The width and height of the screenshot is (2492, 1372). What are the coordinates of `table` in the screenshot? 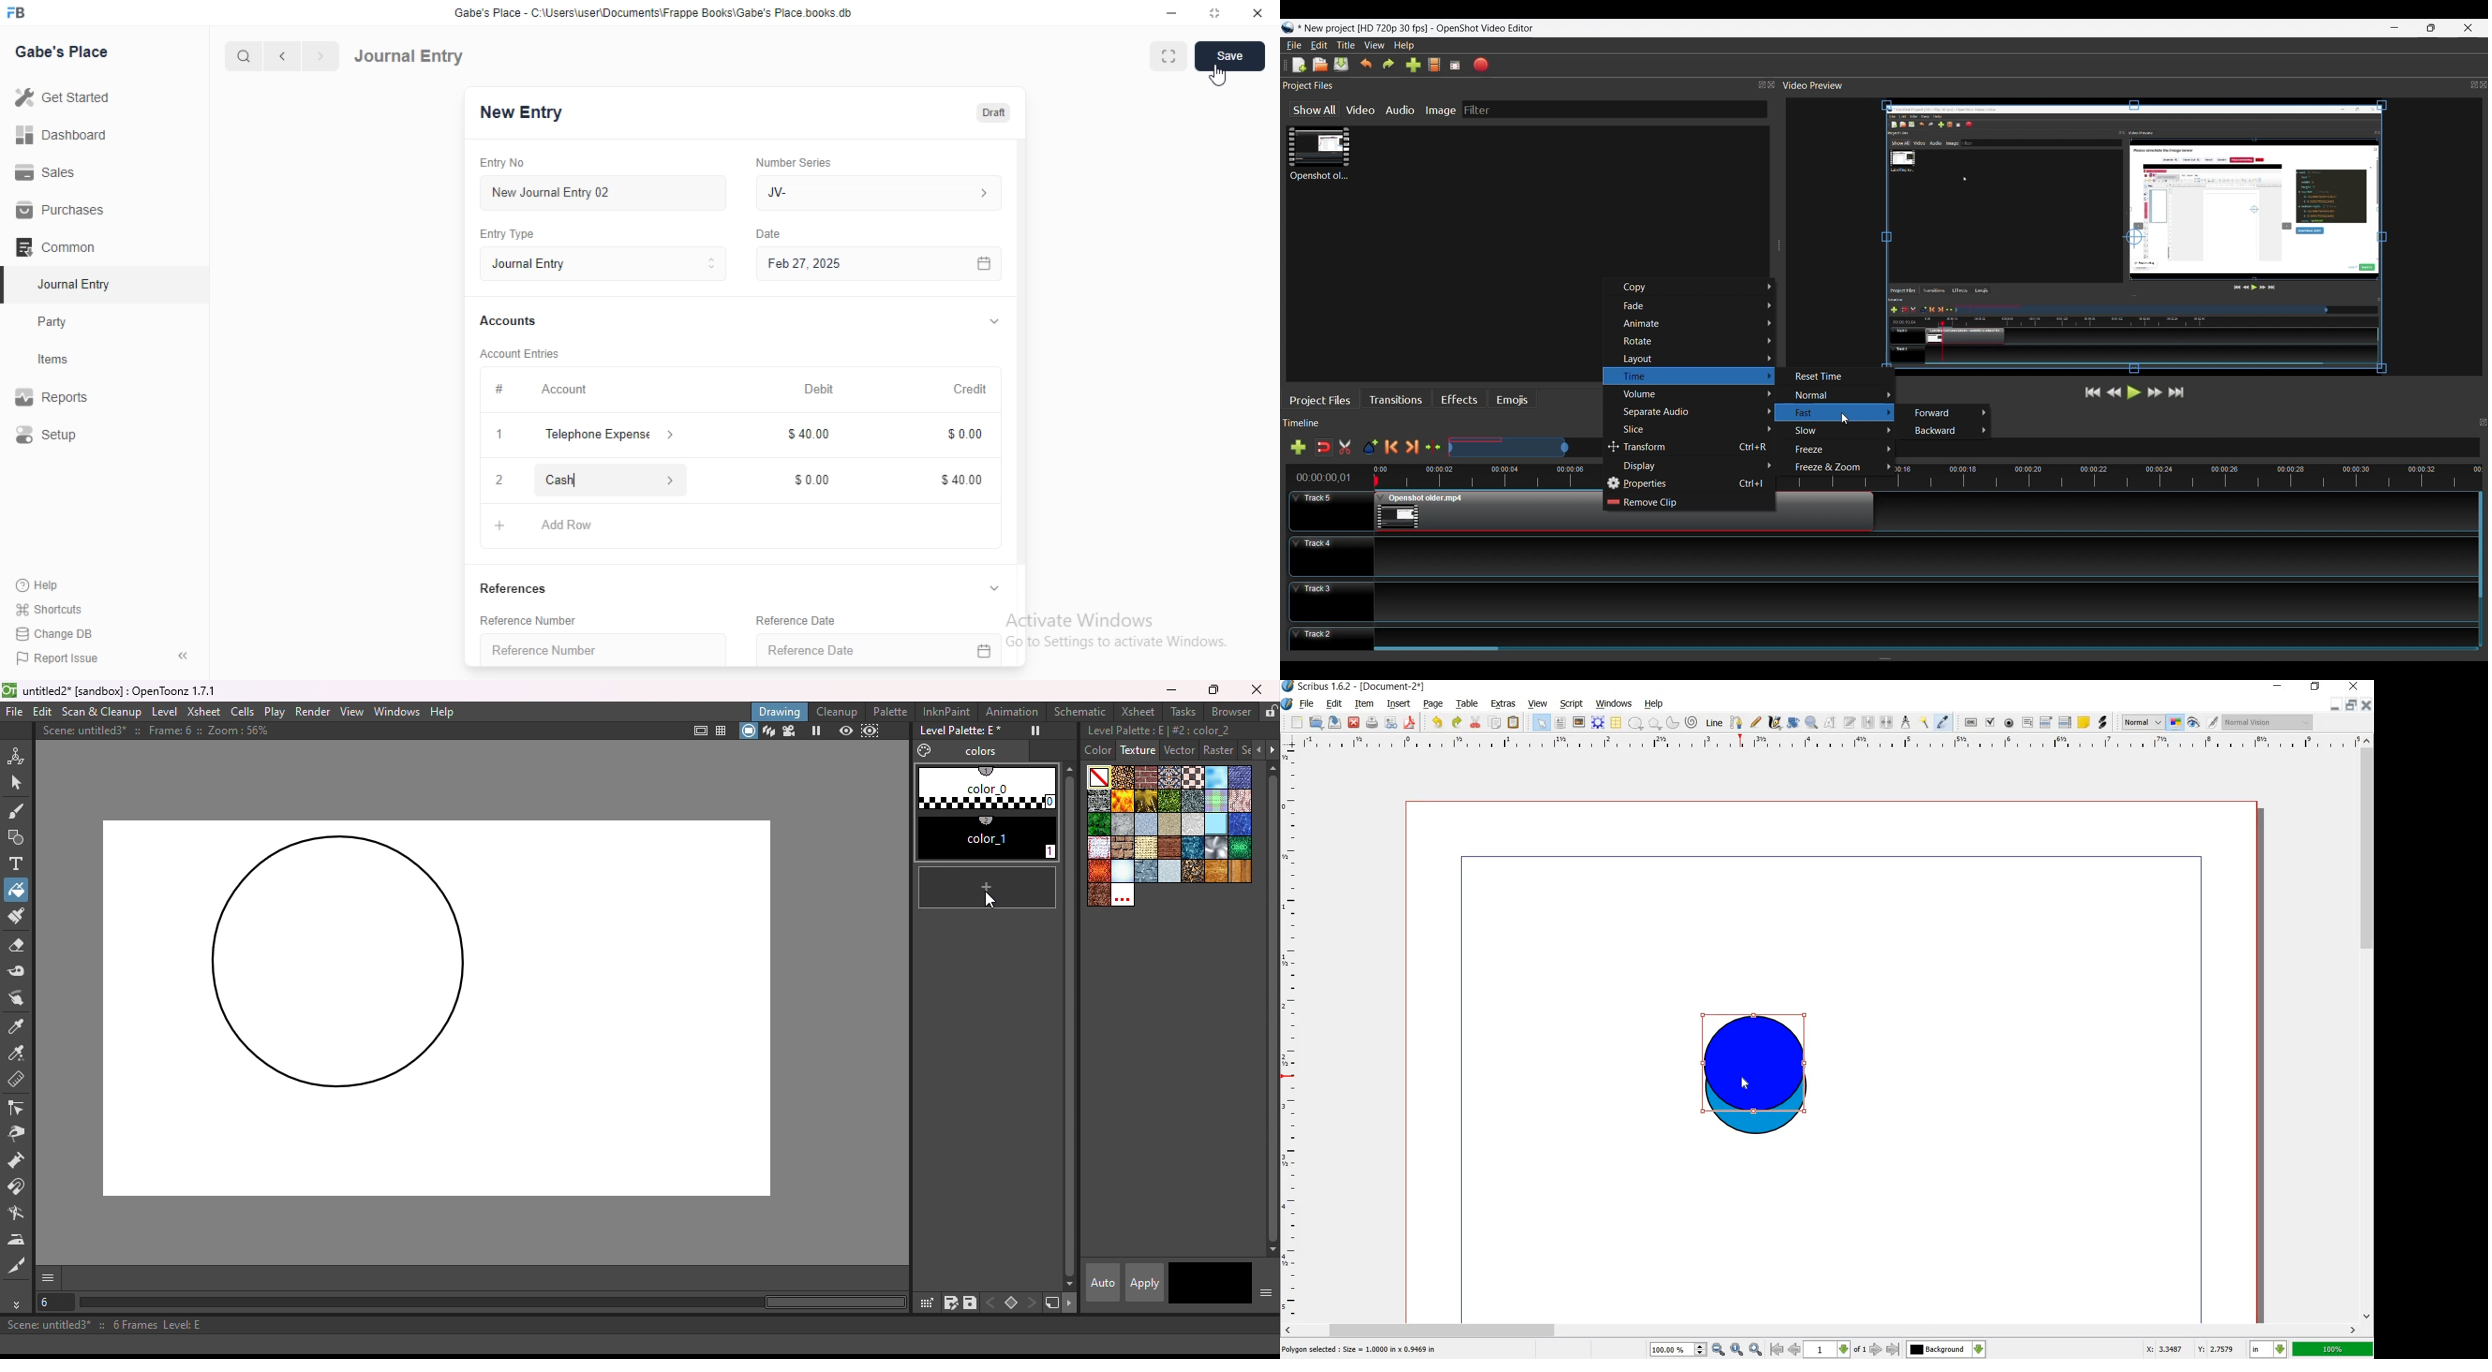 It's located at (1615, 723).